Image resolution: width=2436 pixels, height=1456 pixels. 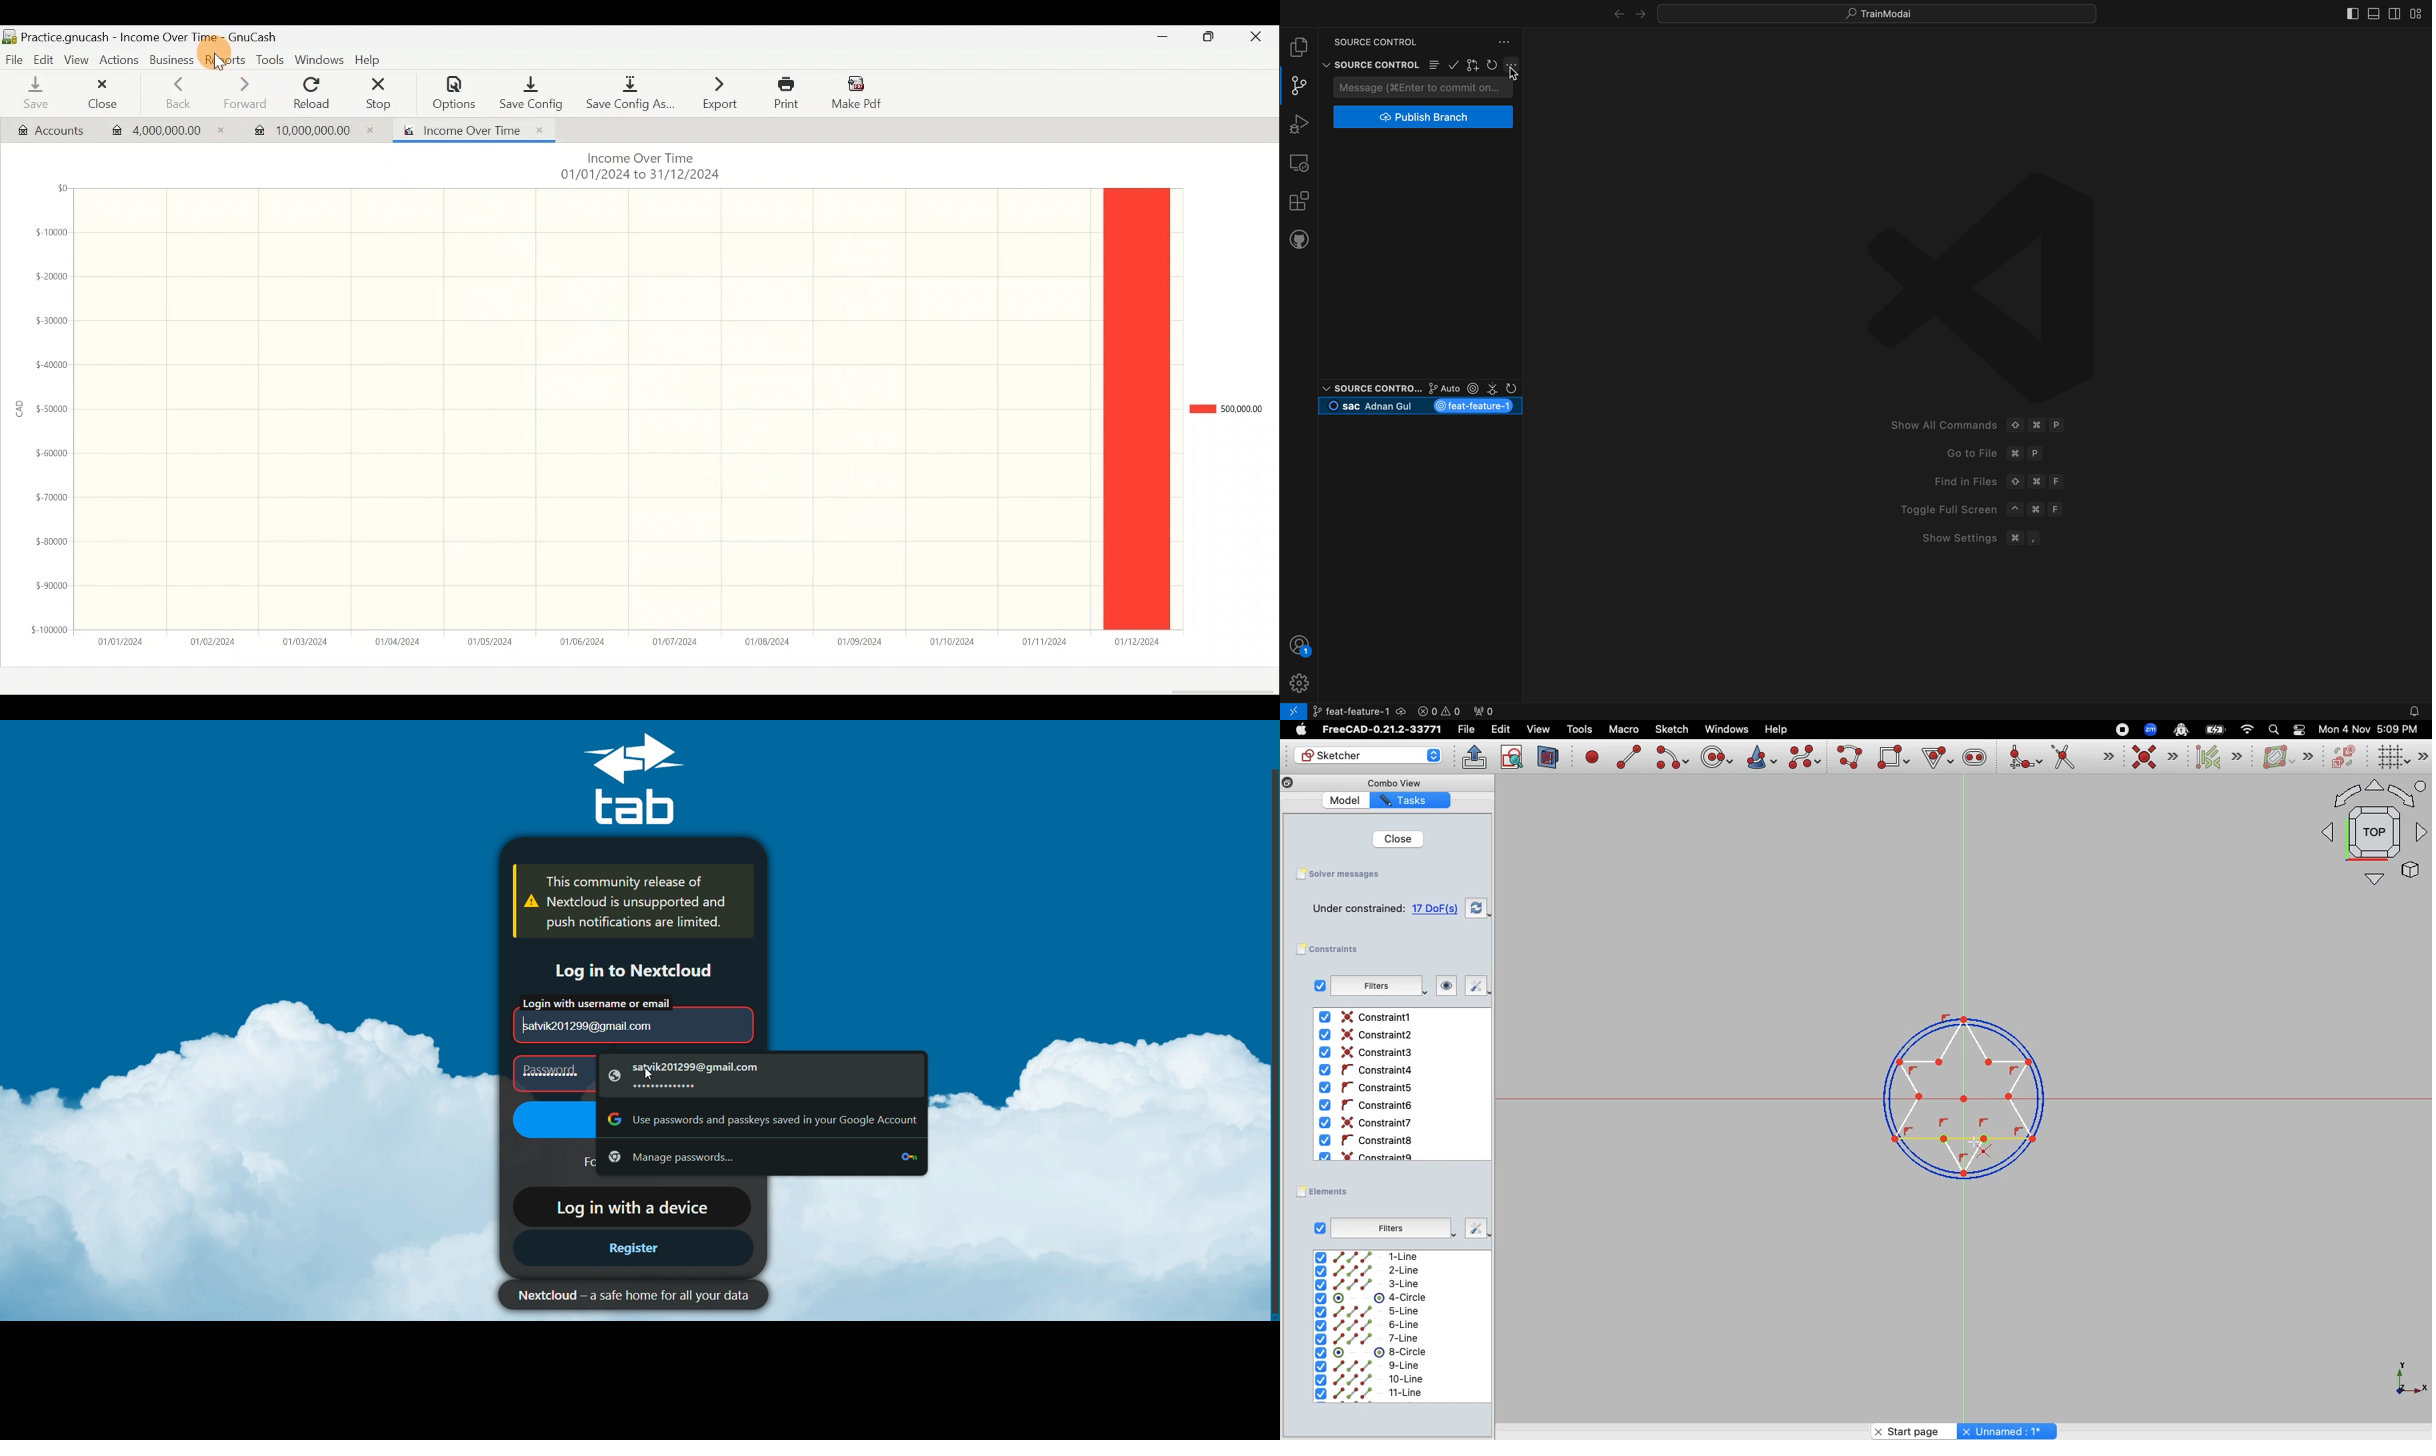 What do you see at coordinates (227, 60) in the screenshot?
I see `Reports` at bounding box center [227, 60].